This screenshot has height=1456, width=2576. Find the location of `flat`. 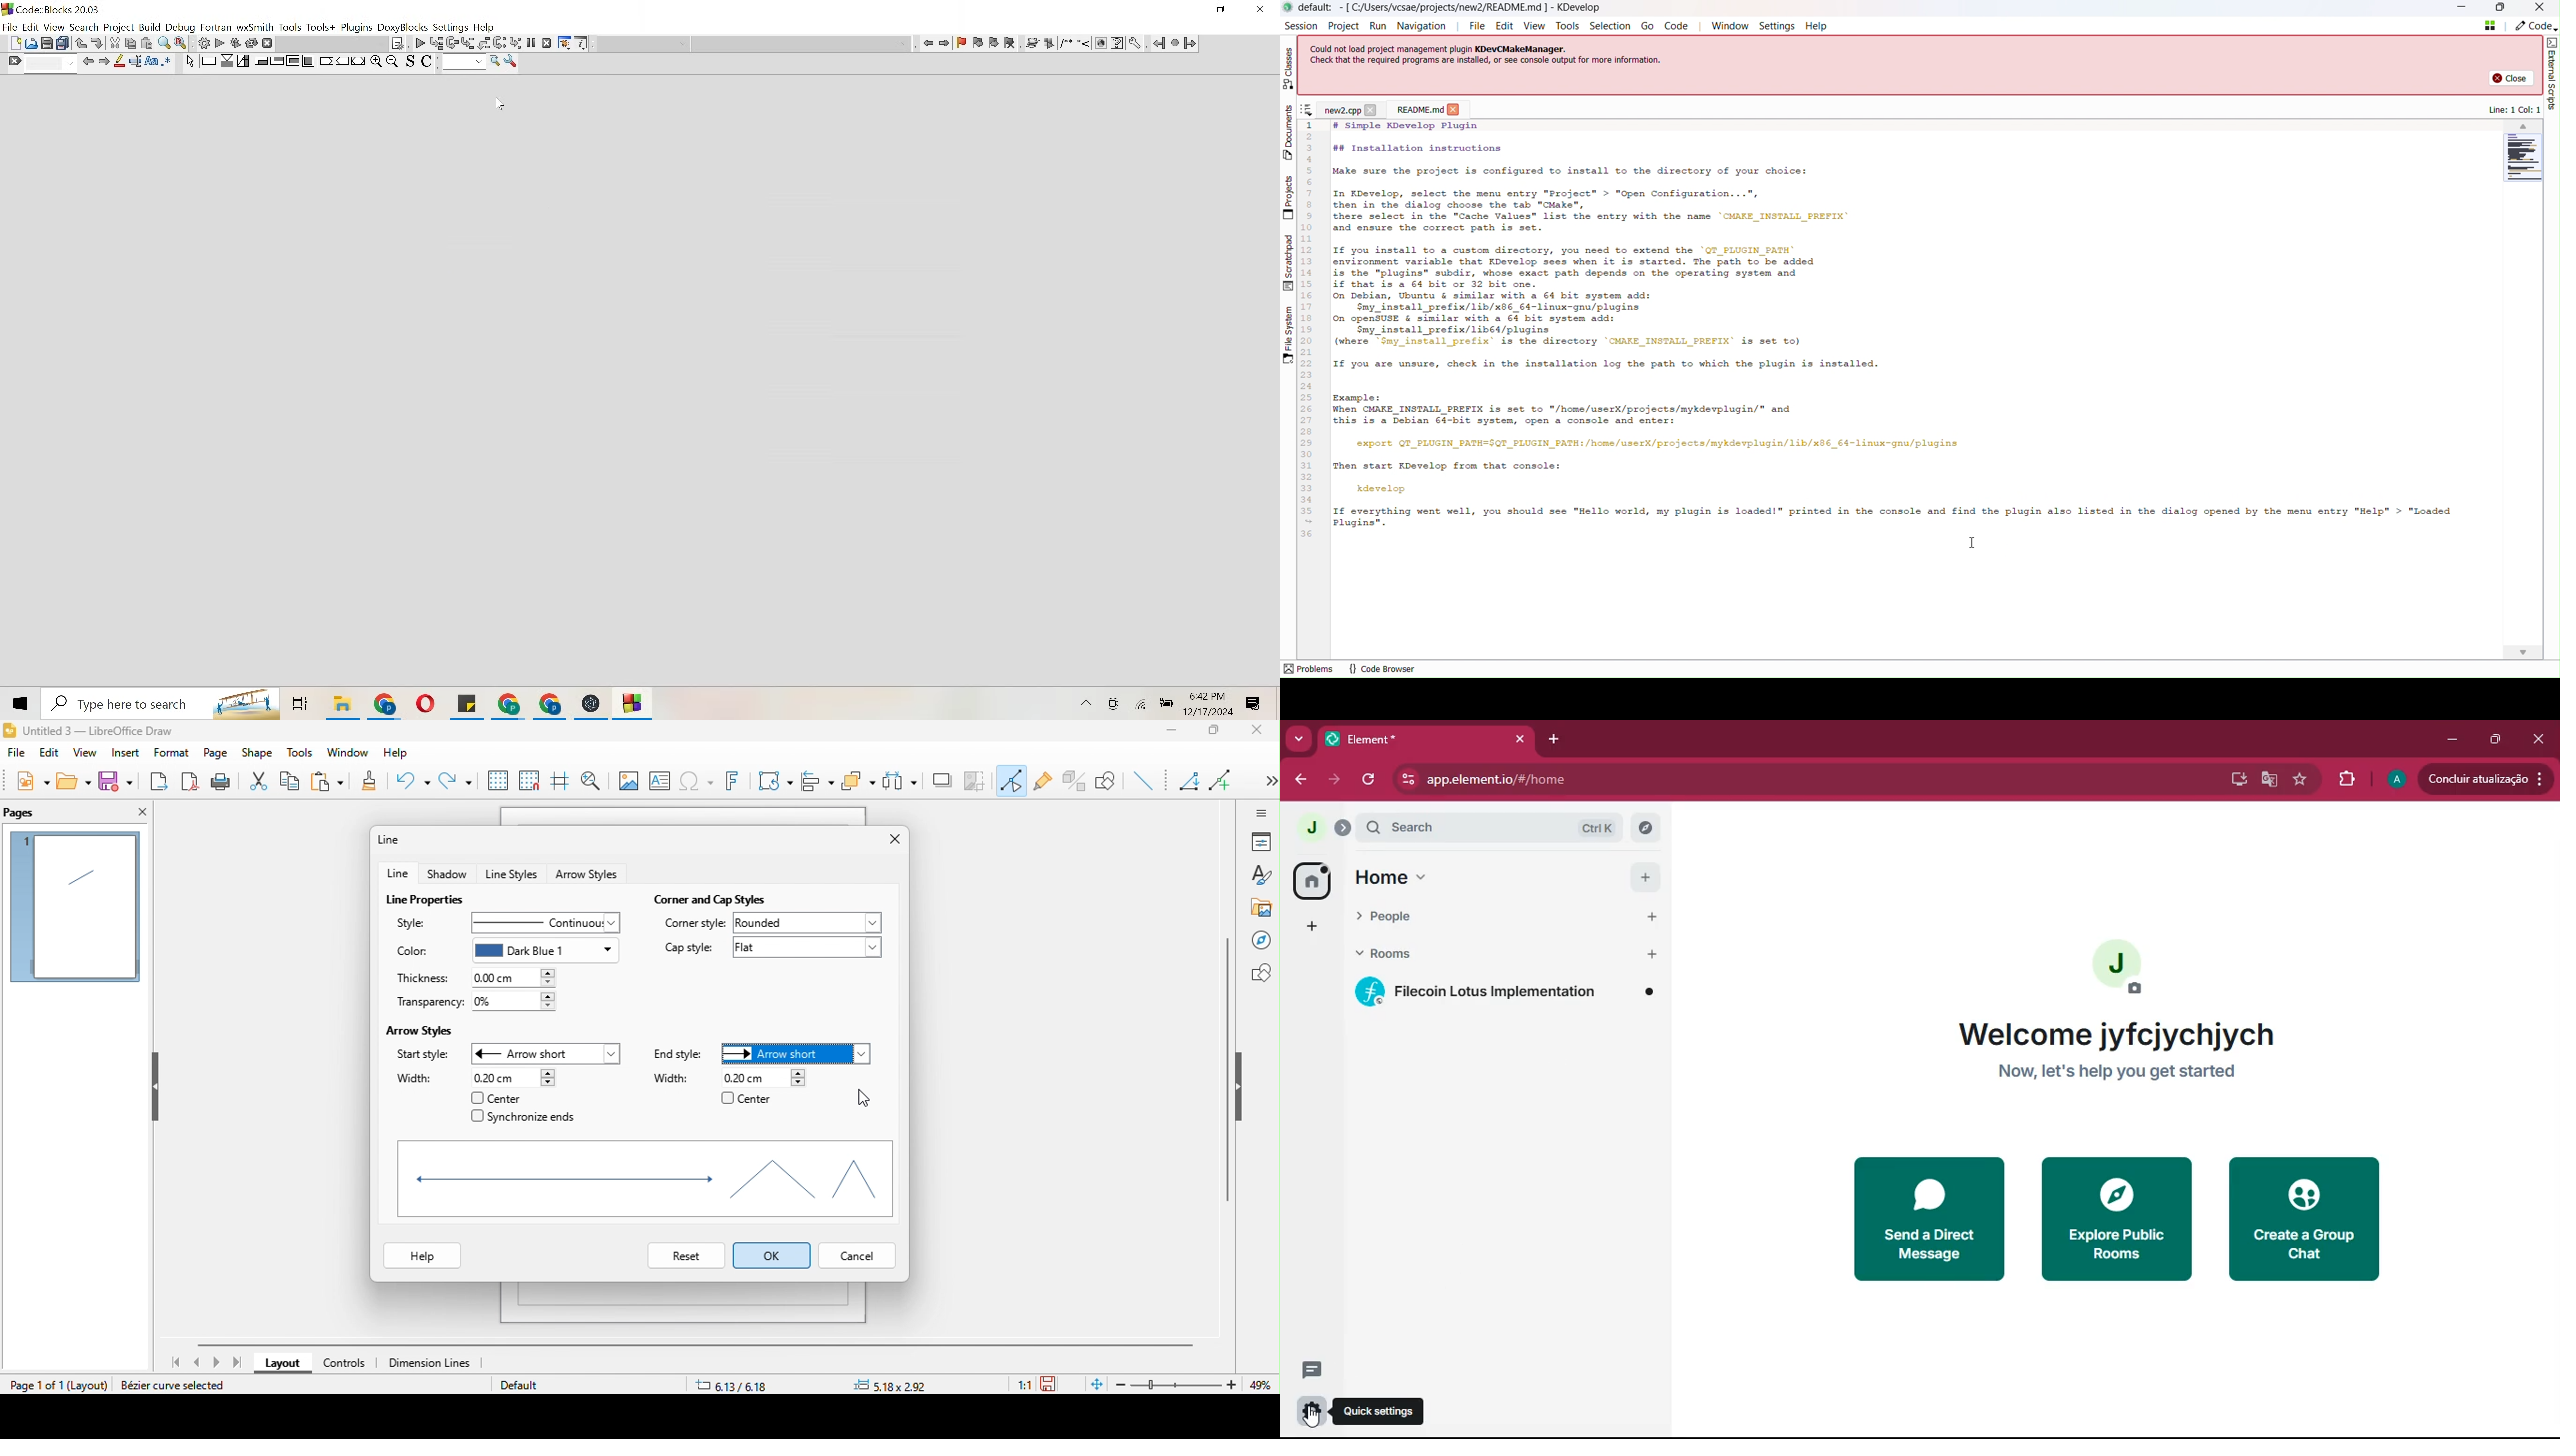

flat is located at coordinates (807, 952).